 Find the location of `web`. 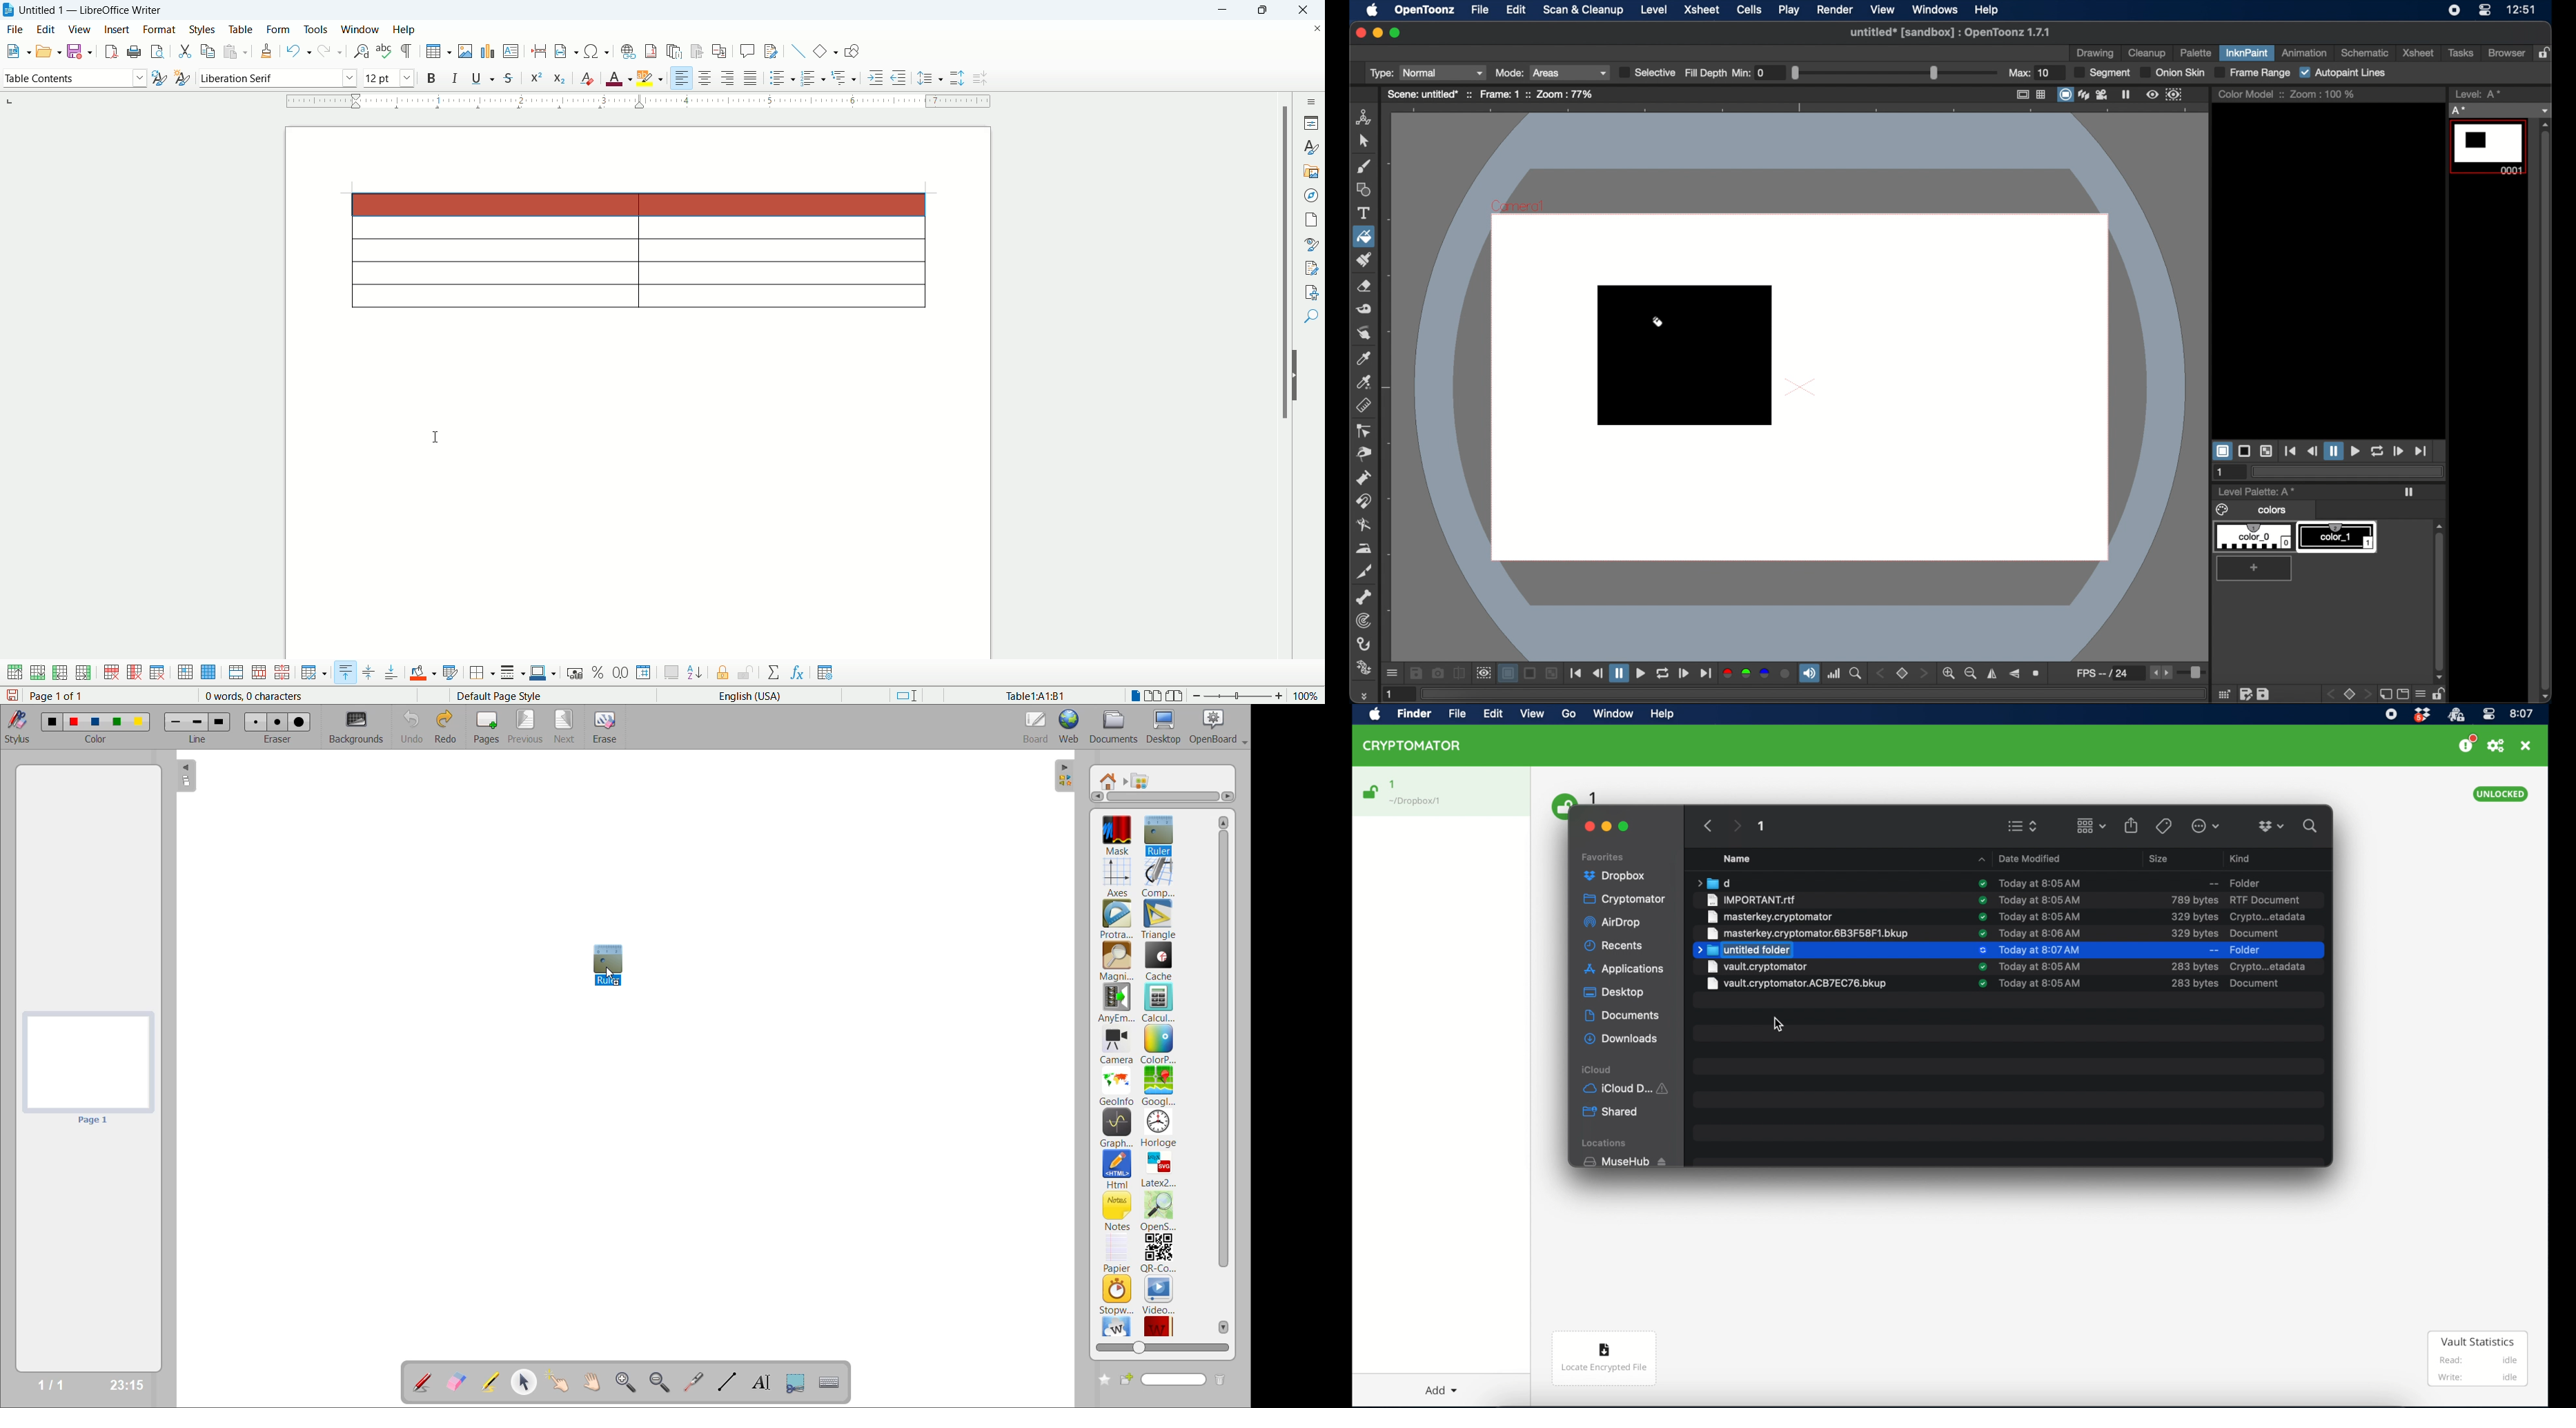

web is located at coordinates (1071, 726).